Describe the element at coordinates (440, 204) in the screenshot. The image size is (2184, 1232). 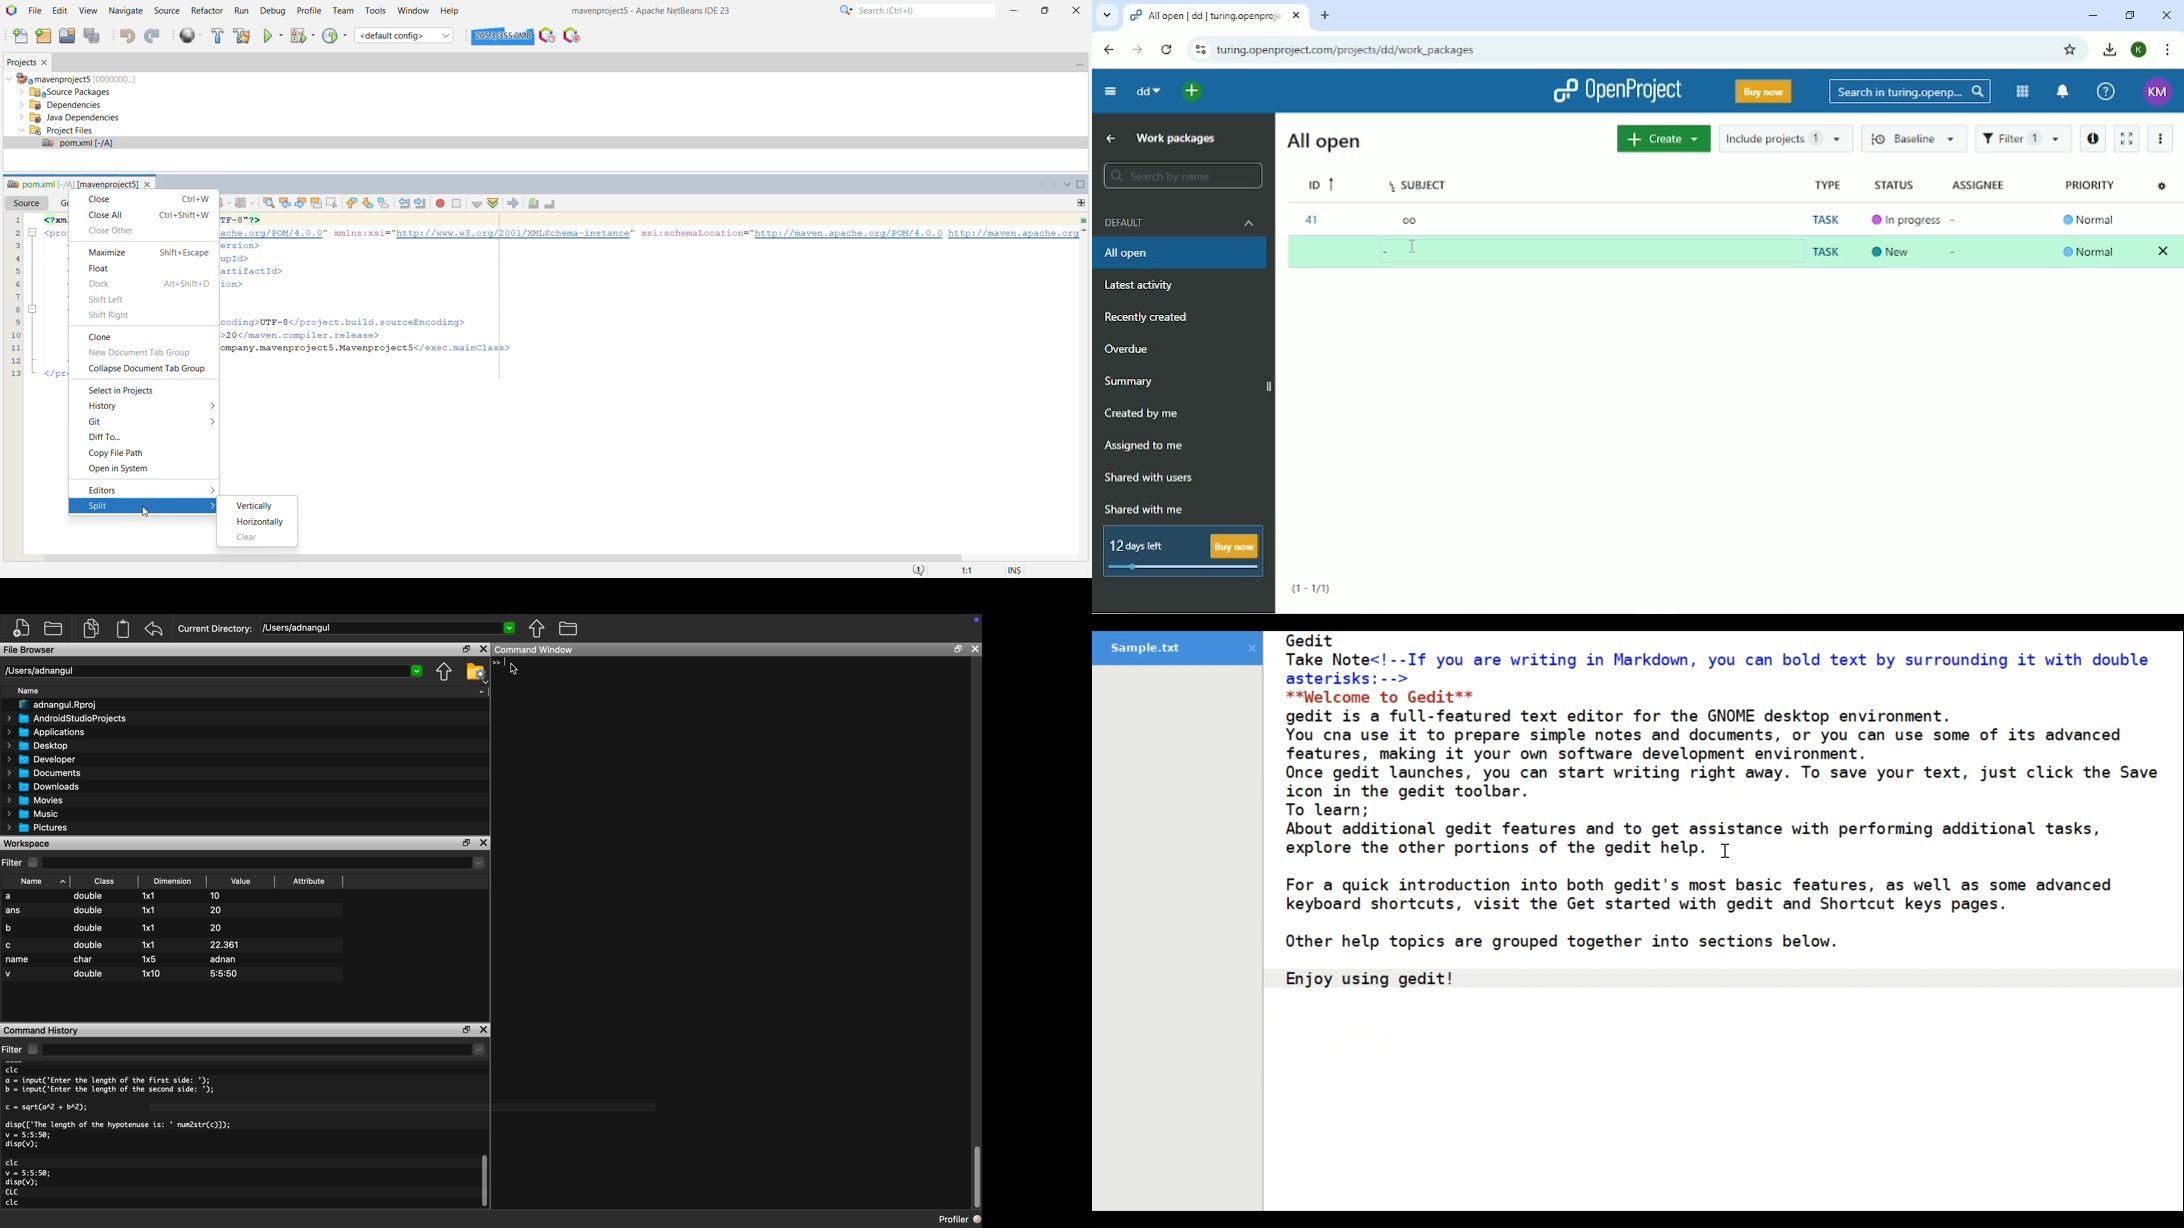
I see `Start Macro Recording` at that location.